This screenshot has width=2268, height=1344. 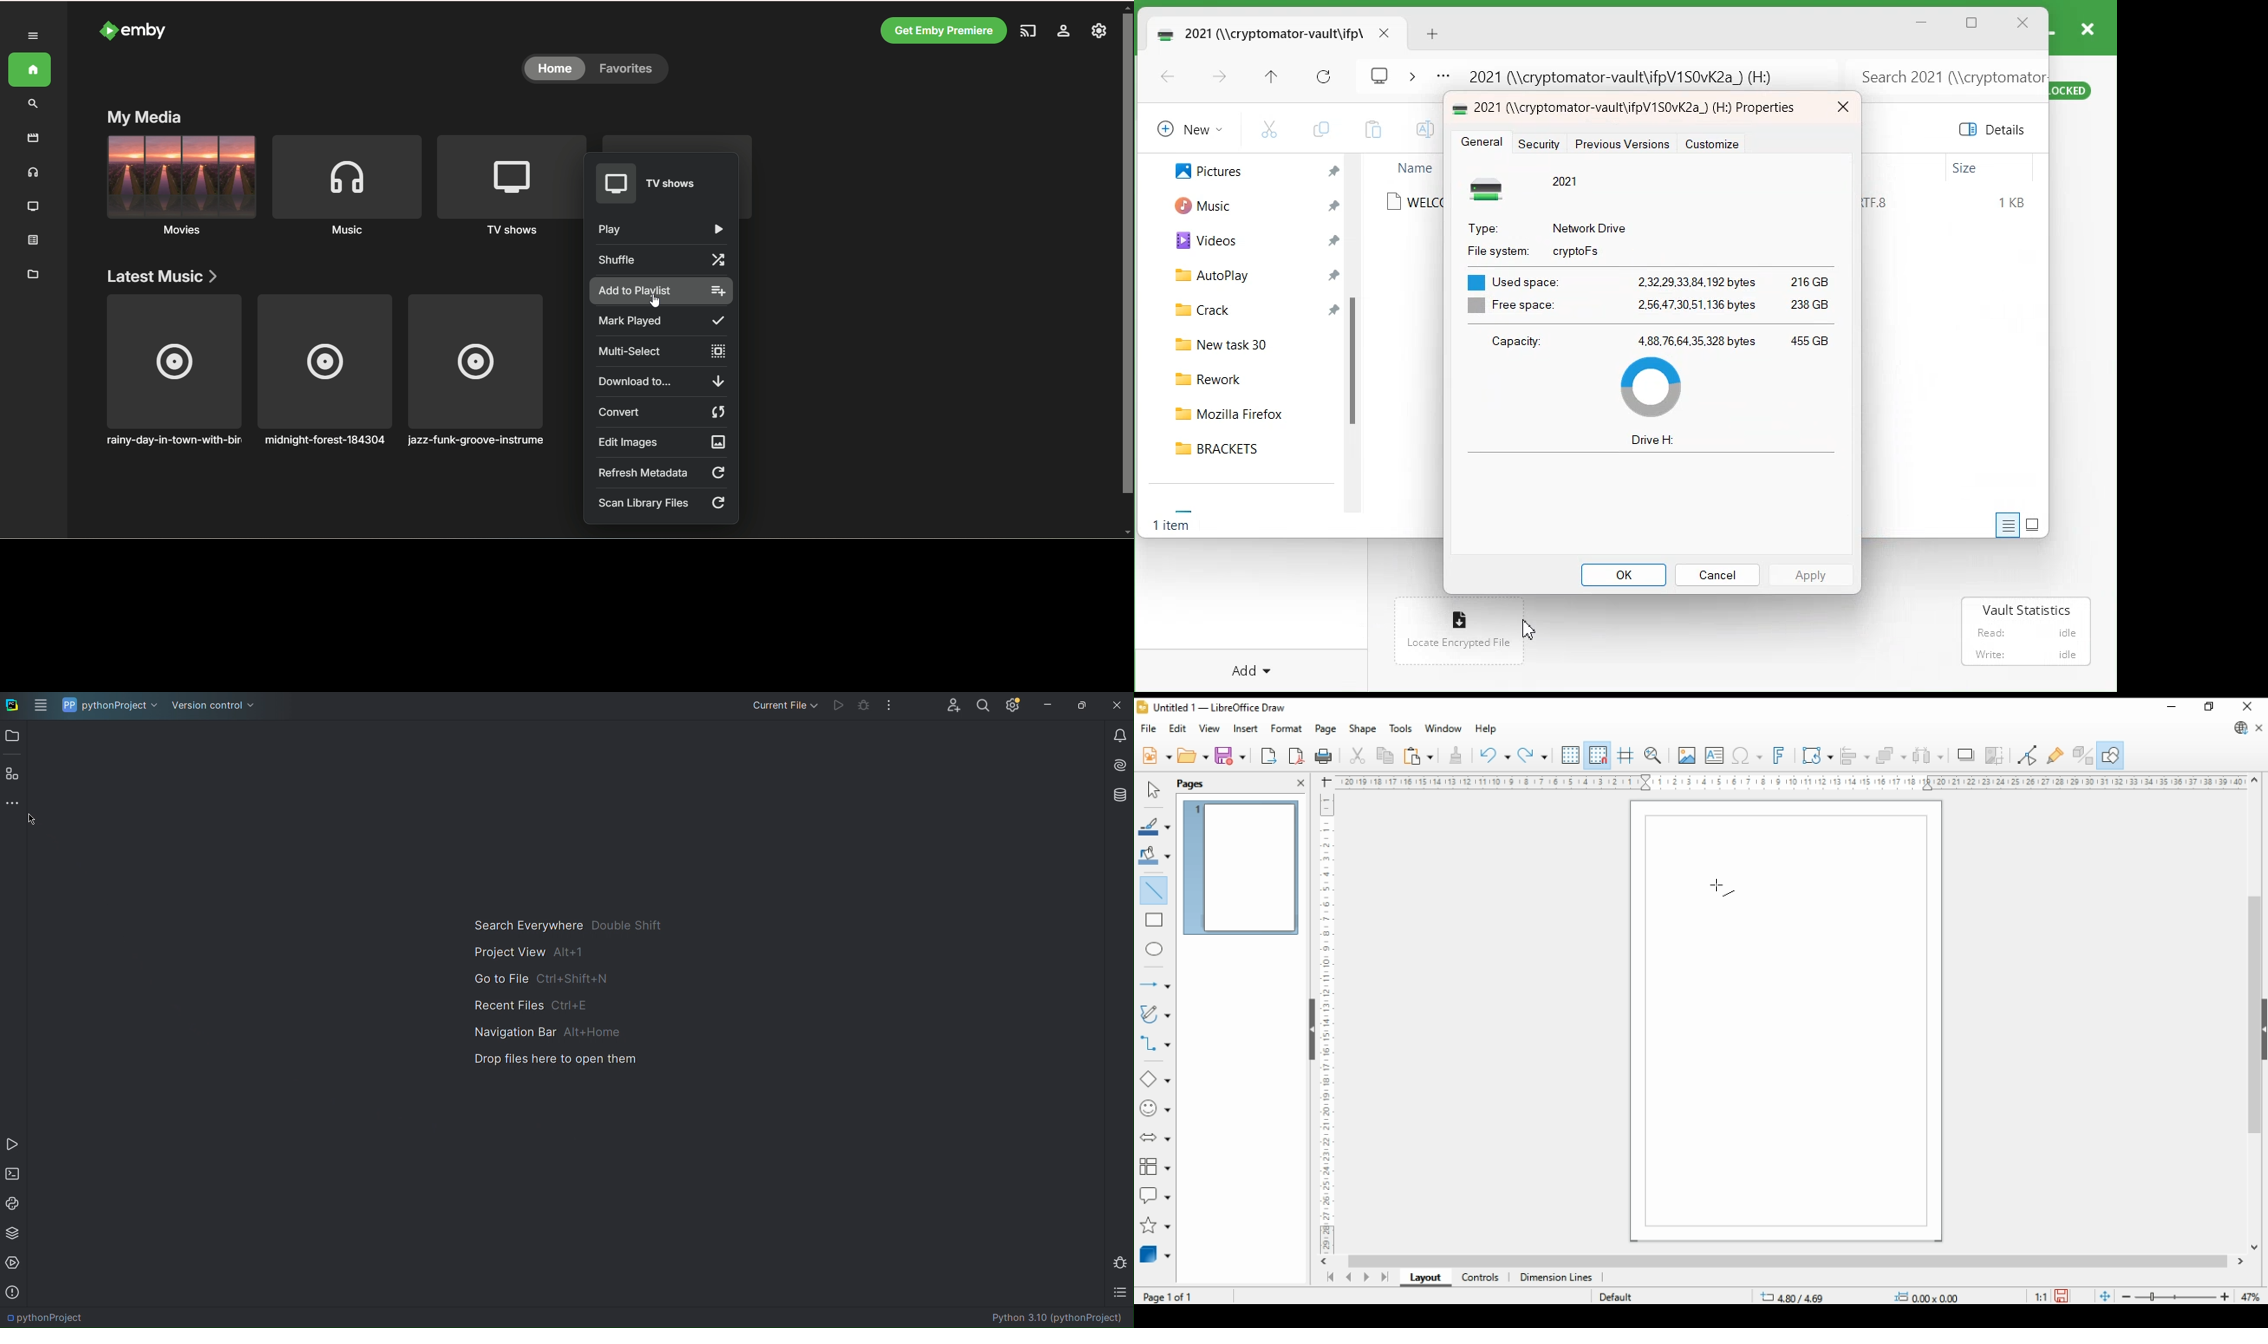 What do you see at coordinates (1287, 728) in the screenshot?
I see `format` at bounding box center [1287, 728].